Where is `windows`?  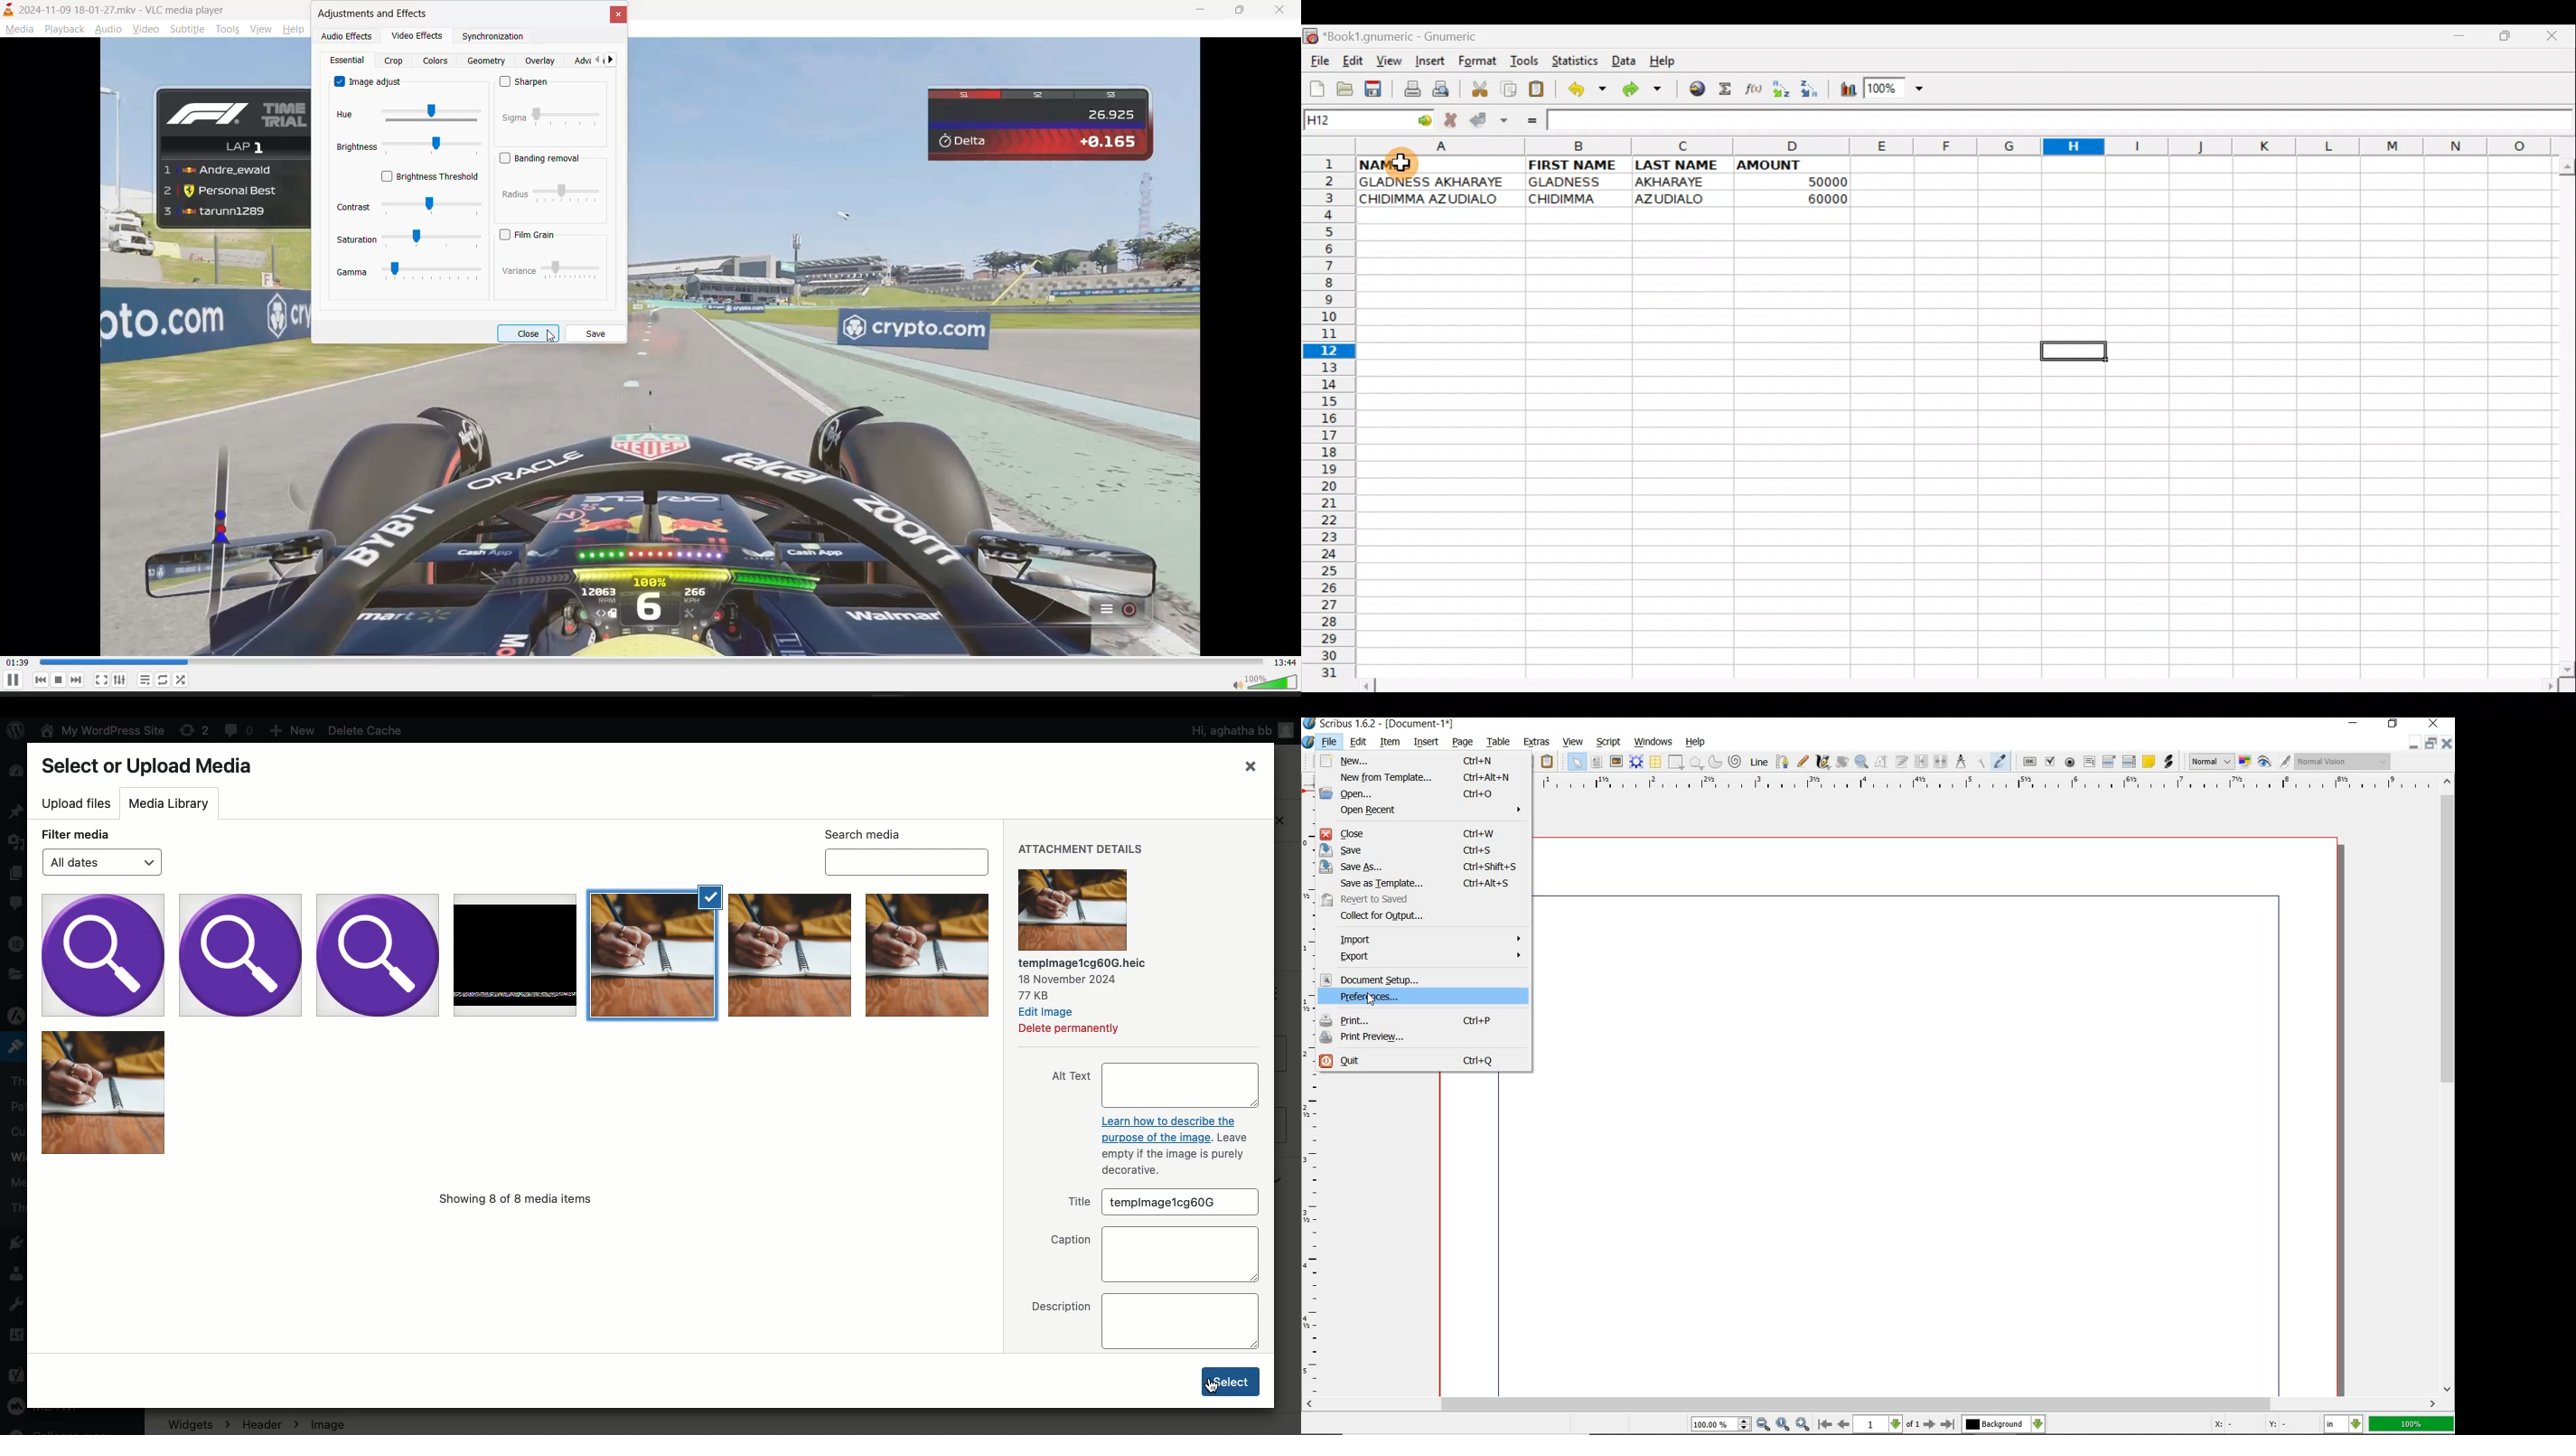
windows is located at coordinates (1654, 742).